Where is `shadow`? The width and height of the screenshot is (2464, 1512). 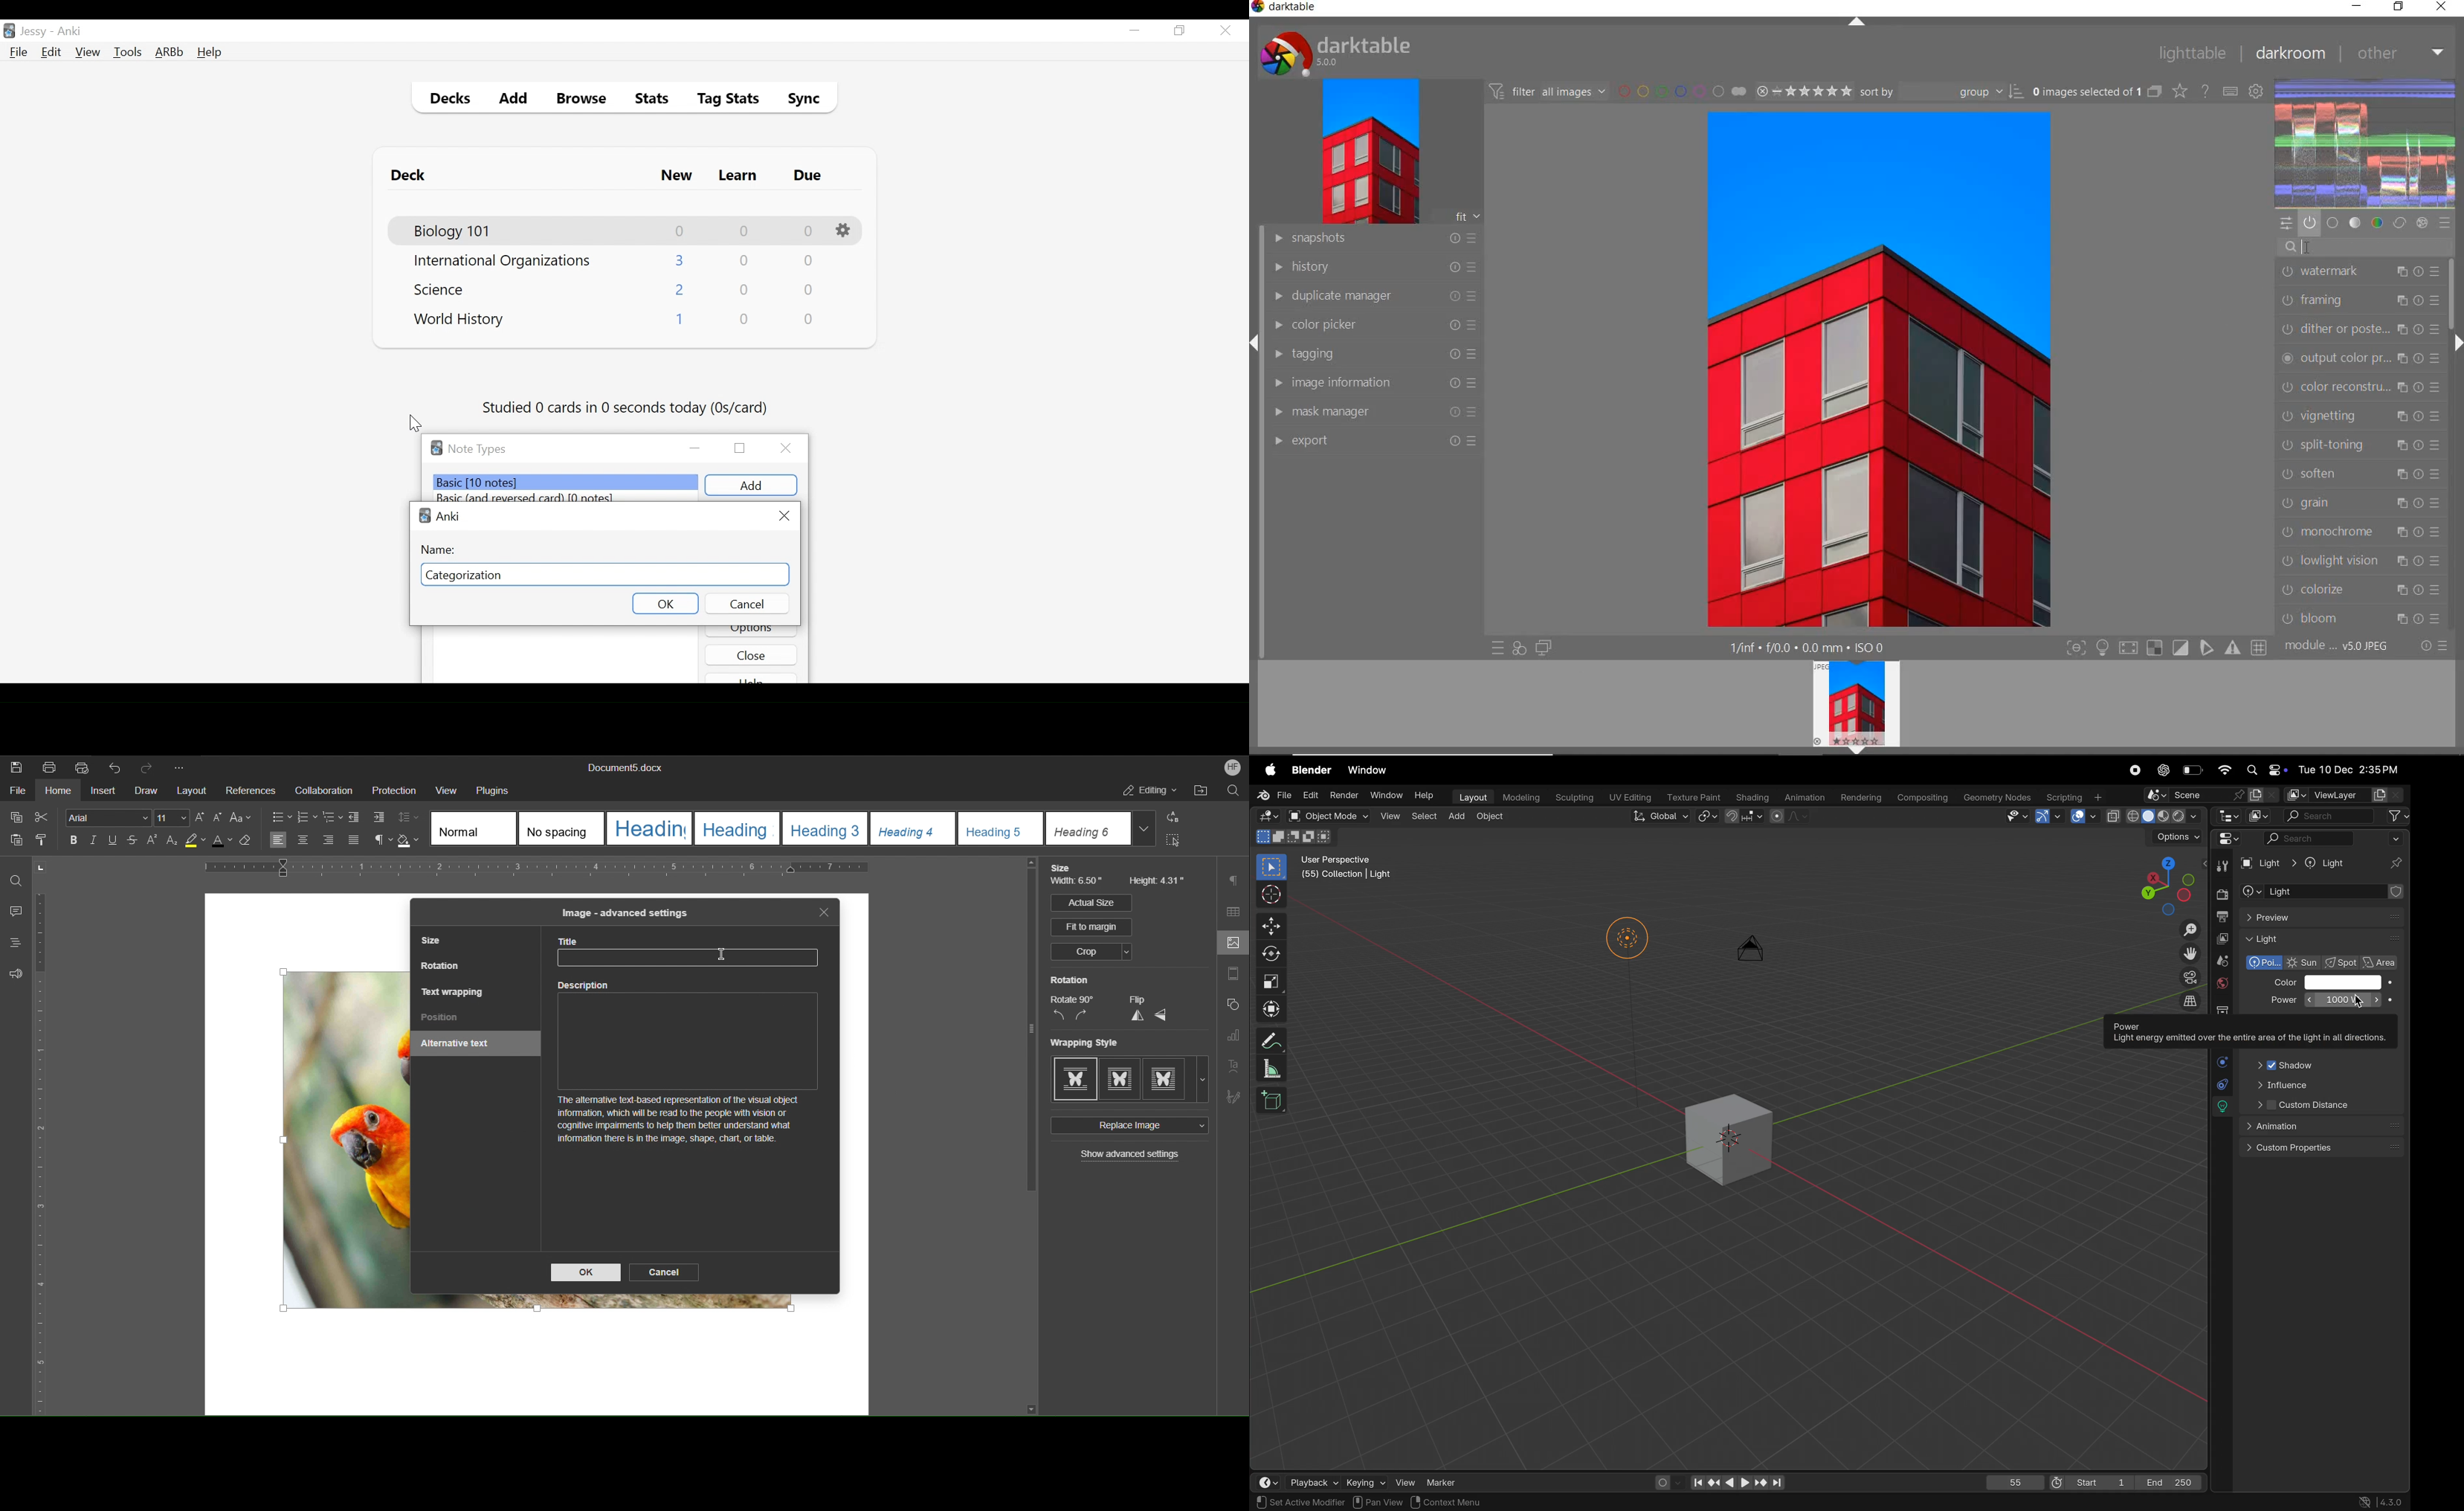 shadow is located at coordinates (2128, 648).